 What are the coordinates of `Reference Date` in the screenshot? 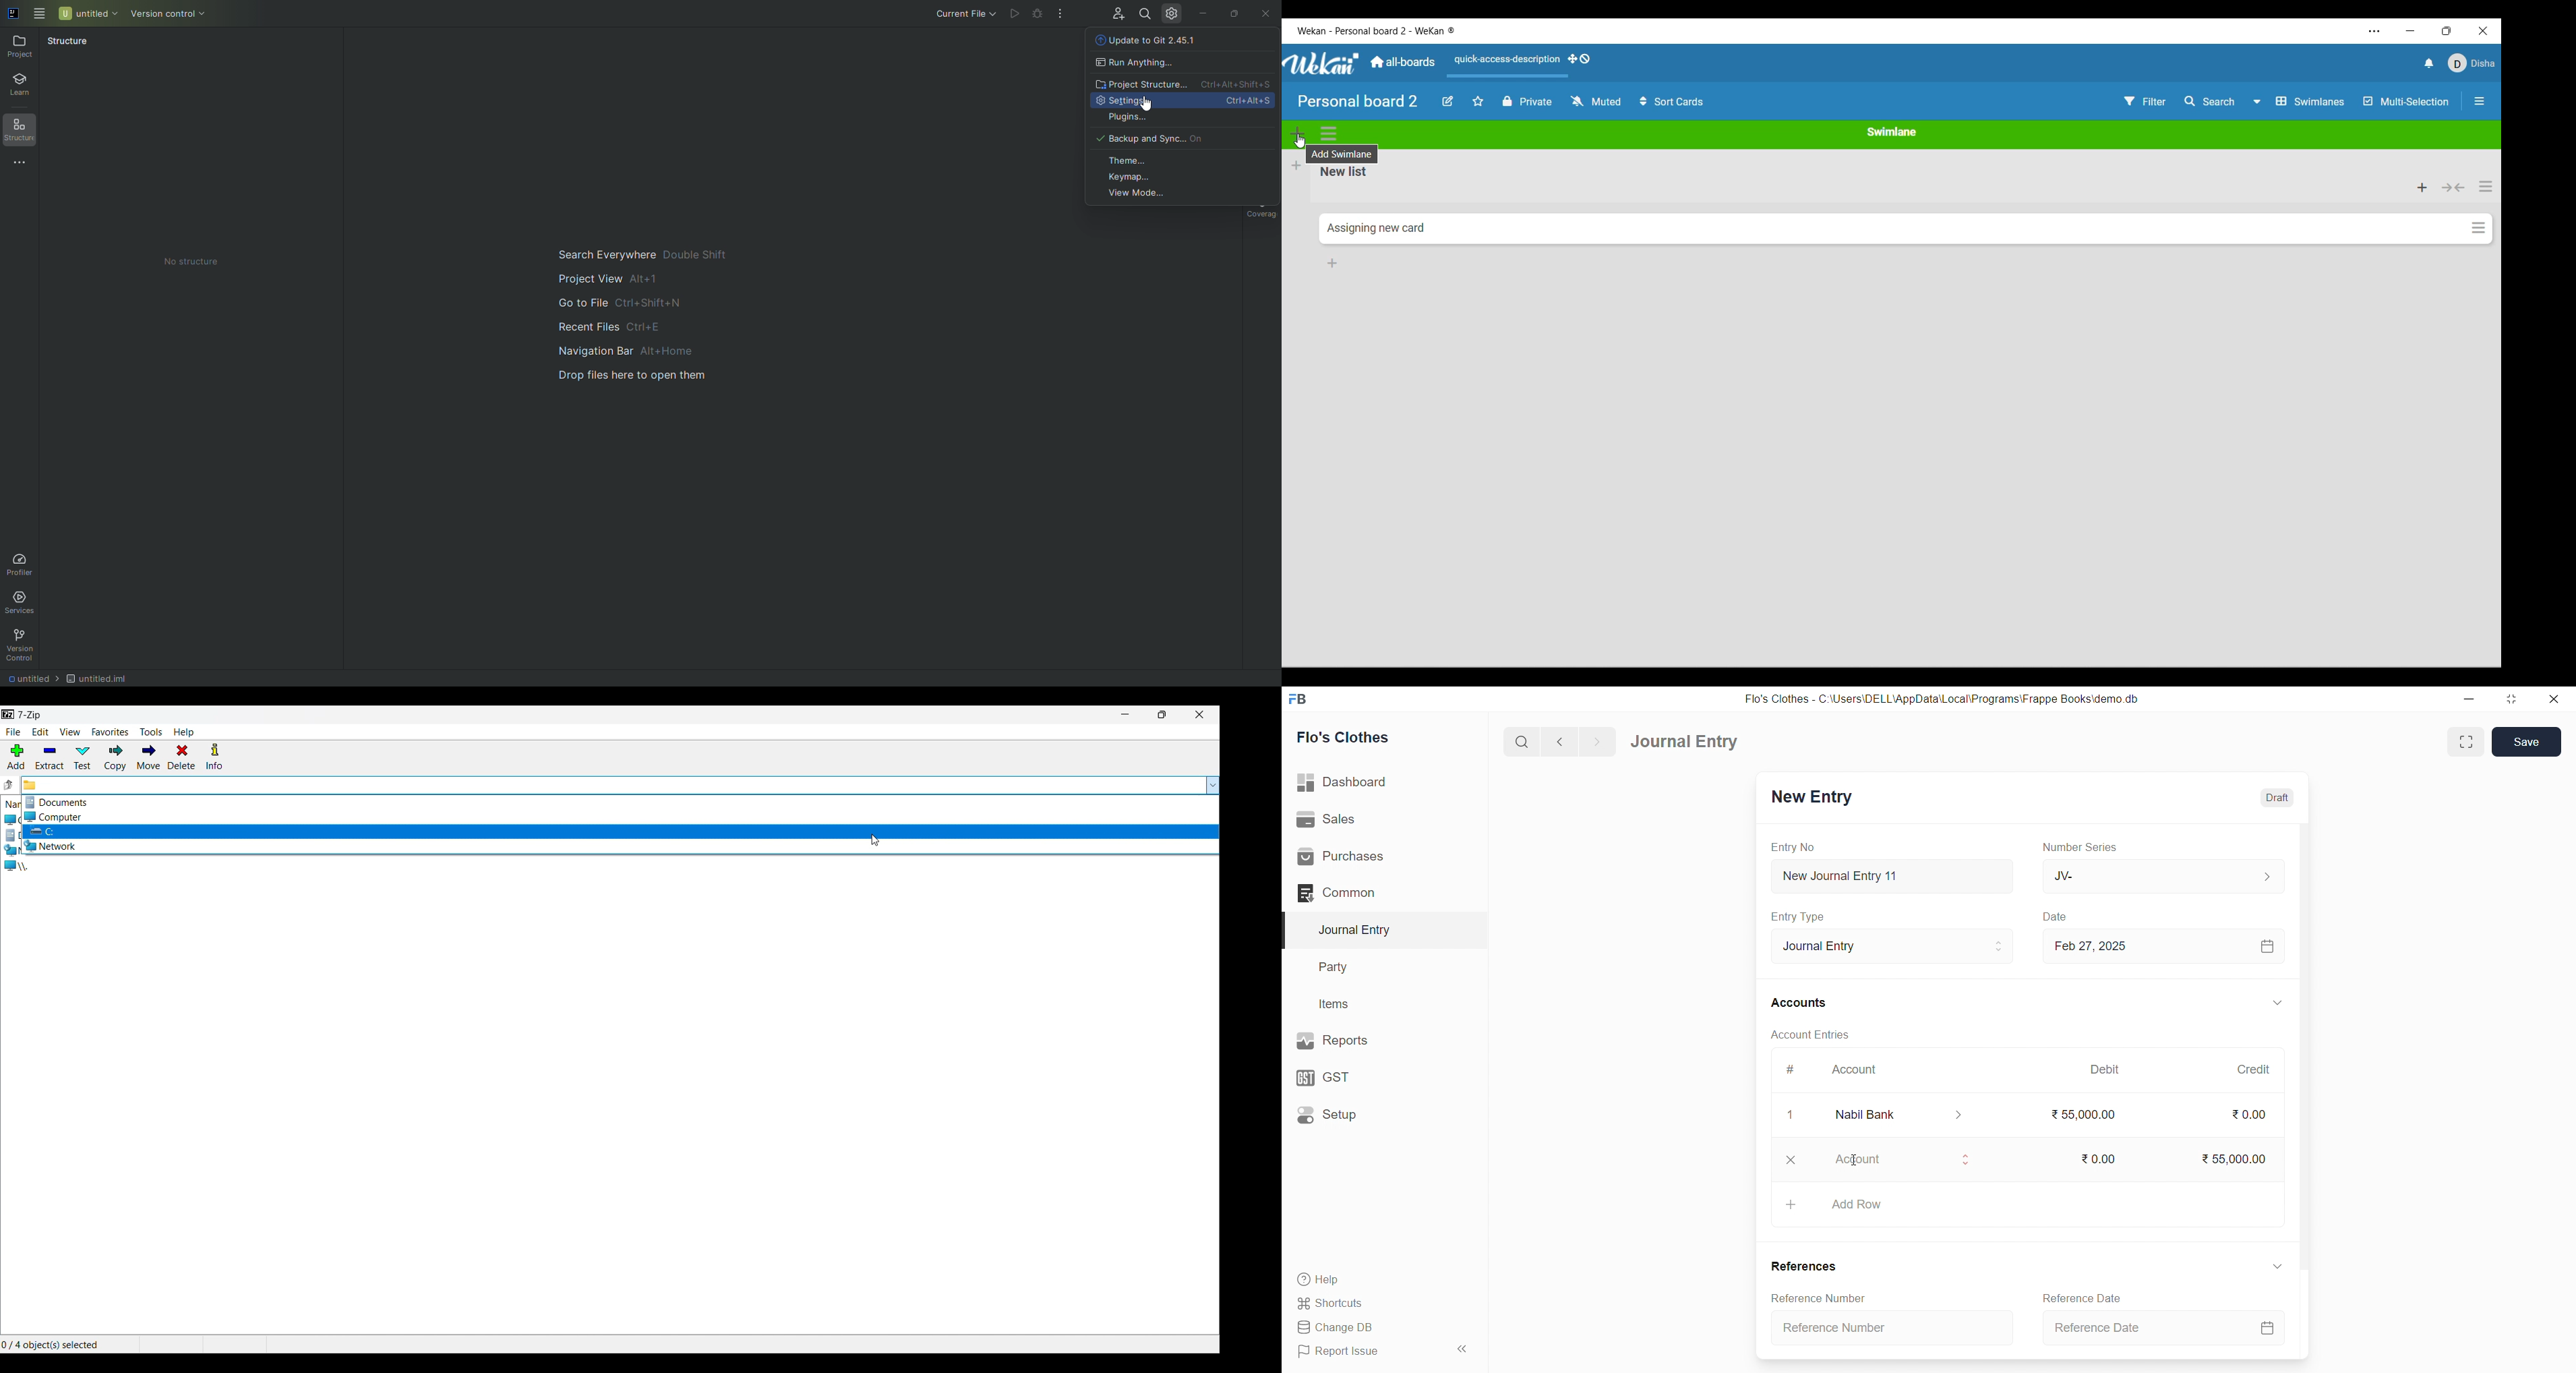 It's located at (2082, 1297).